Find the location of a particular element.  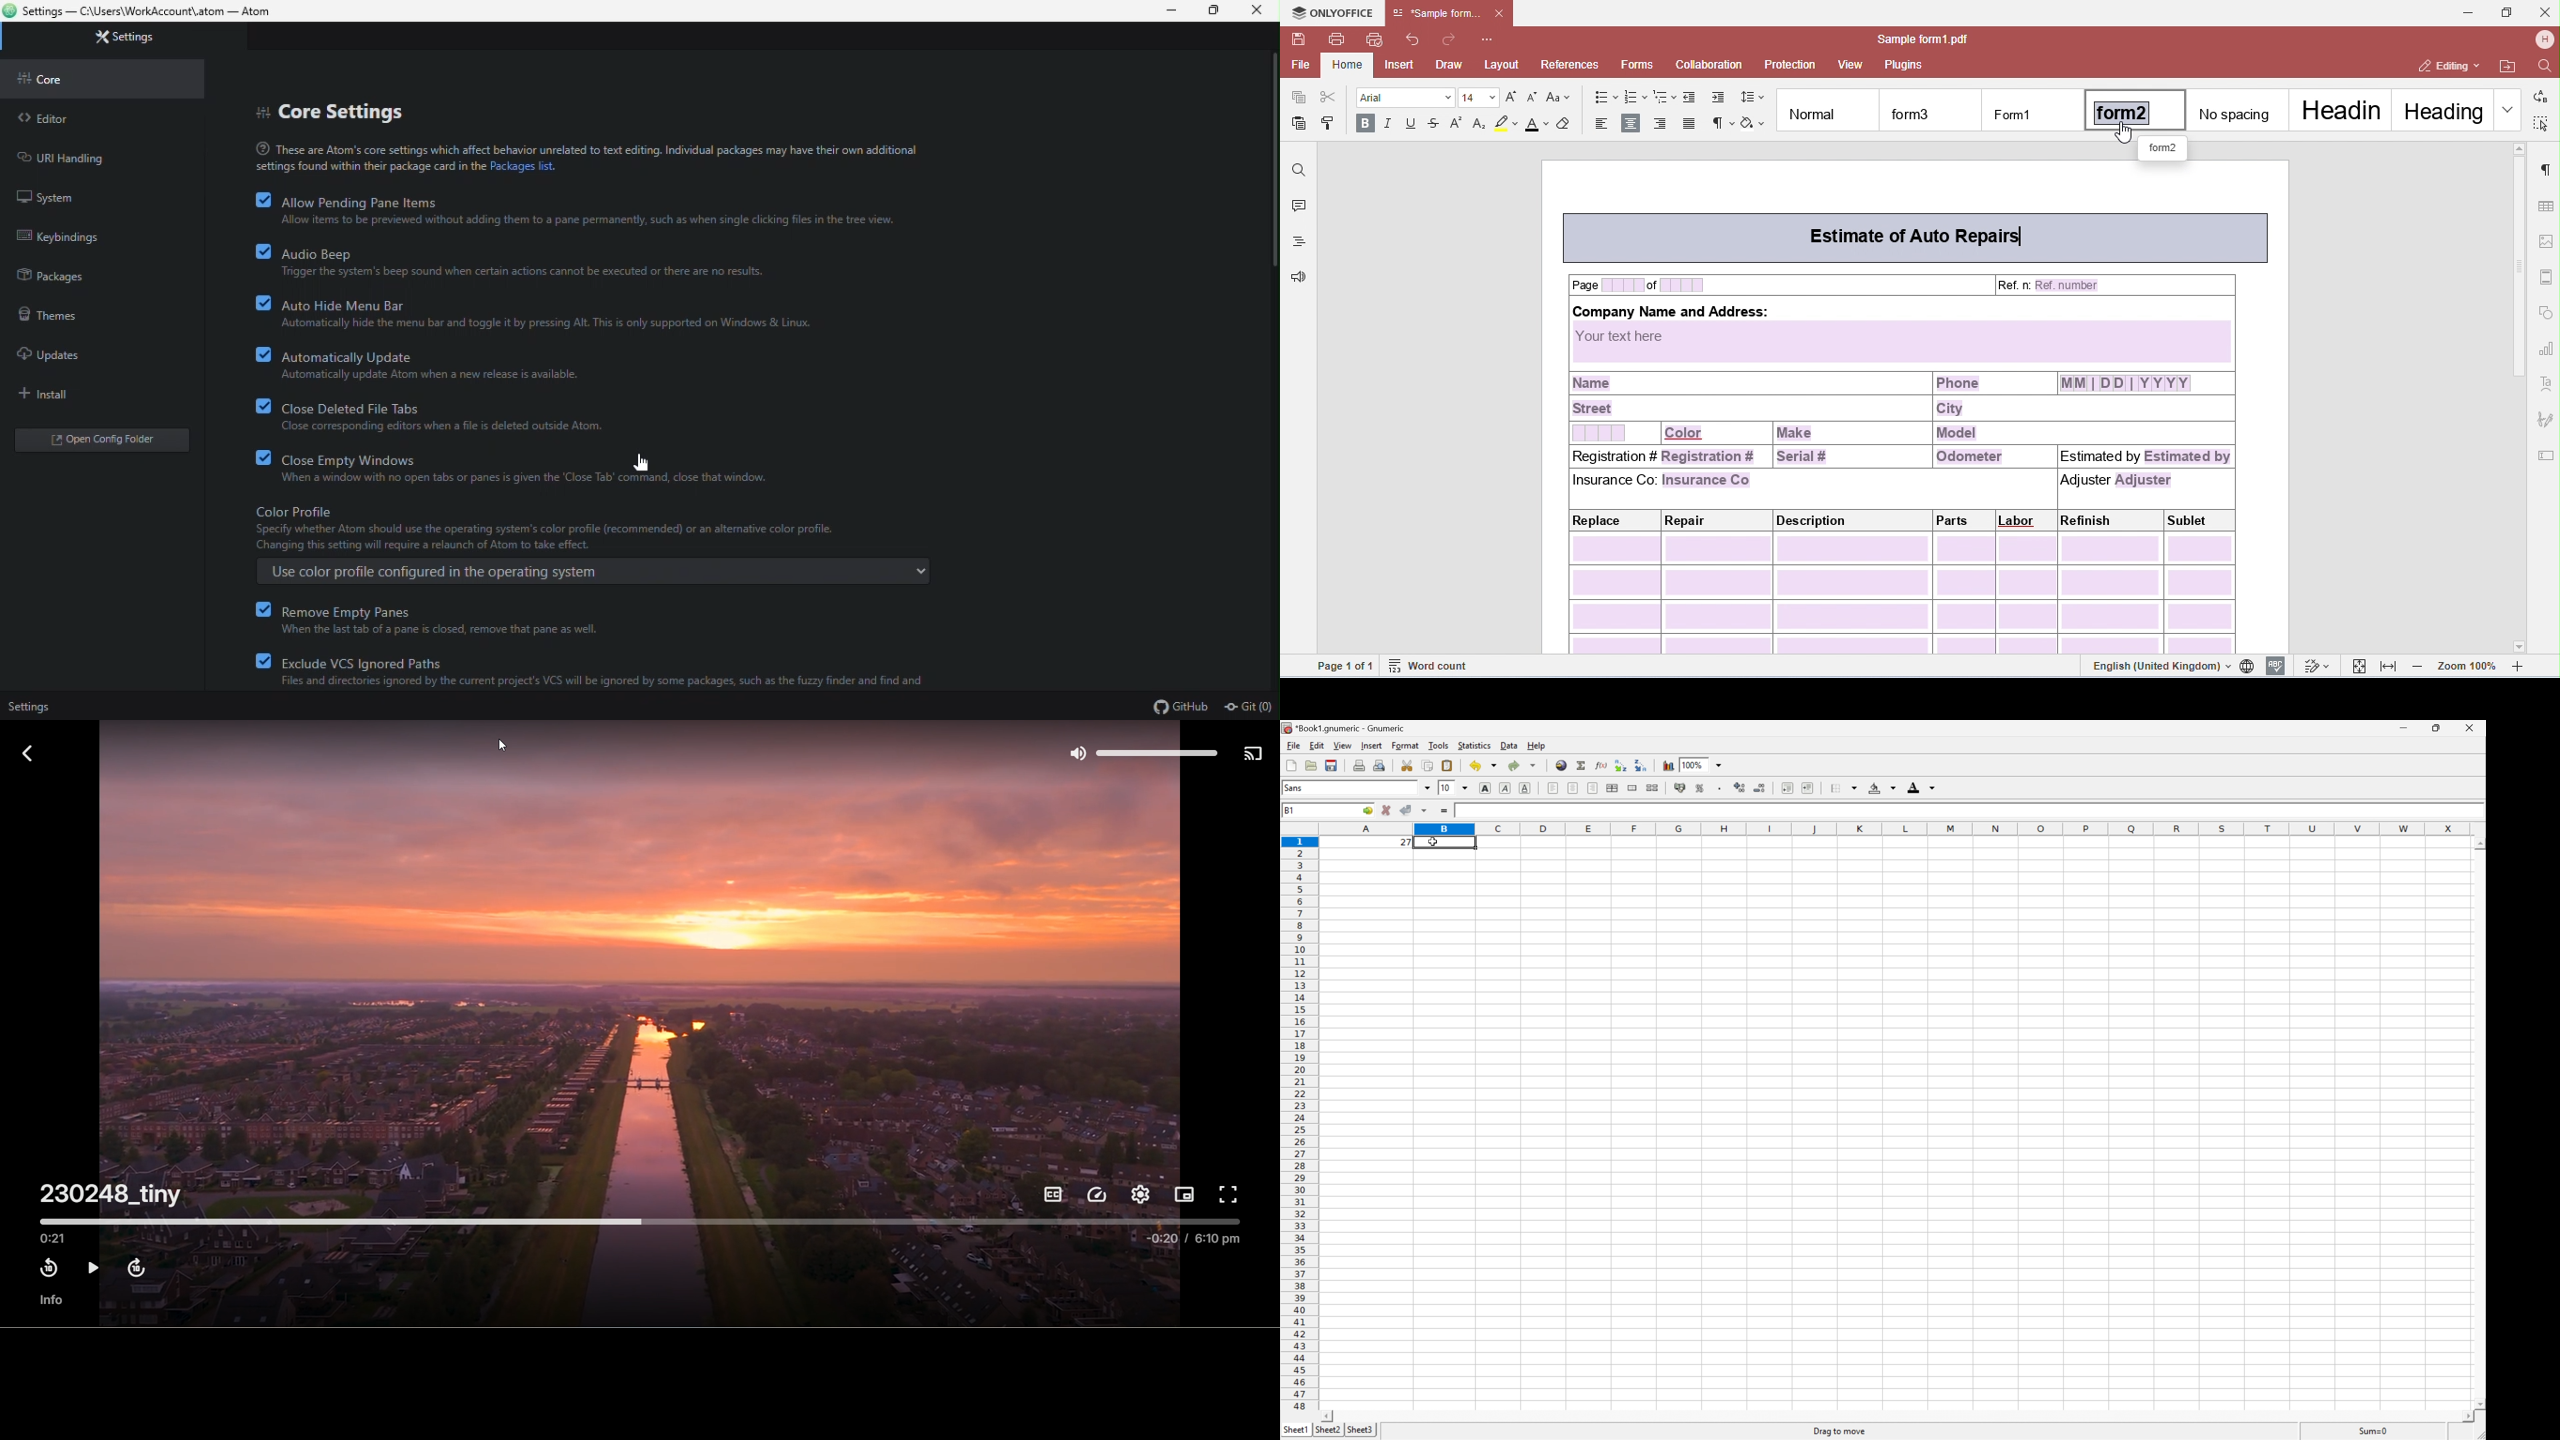

Align Left is located at coordinates (1553, 789).